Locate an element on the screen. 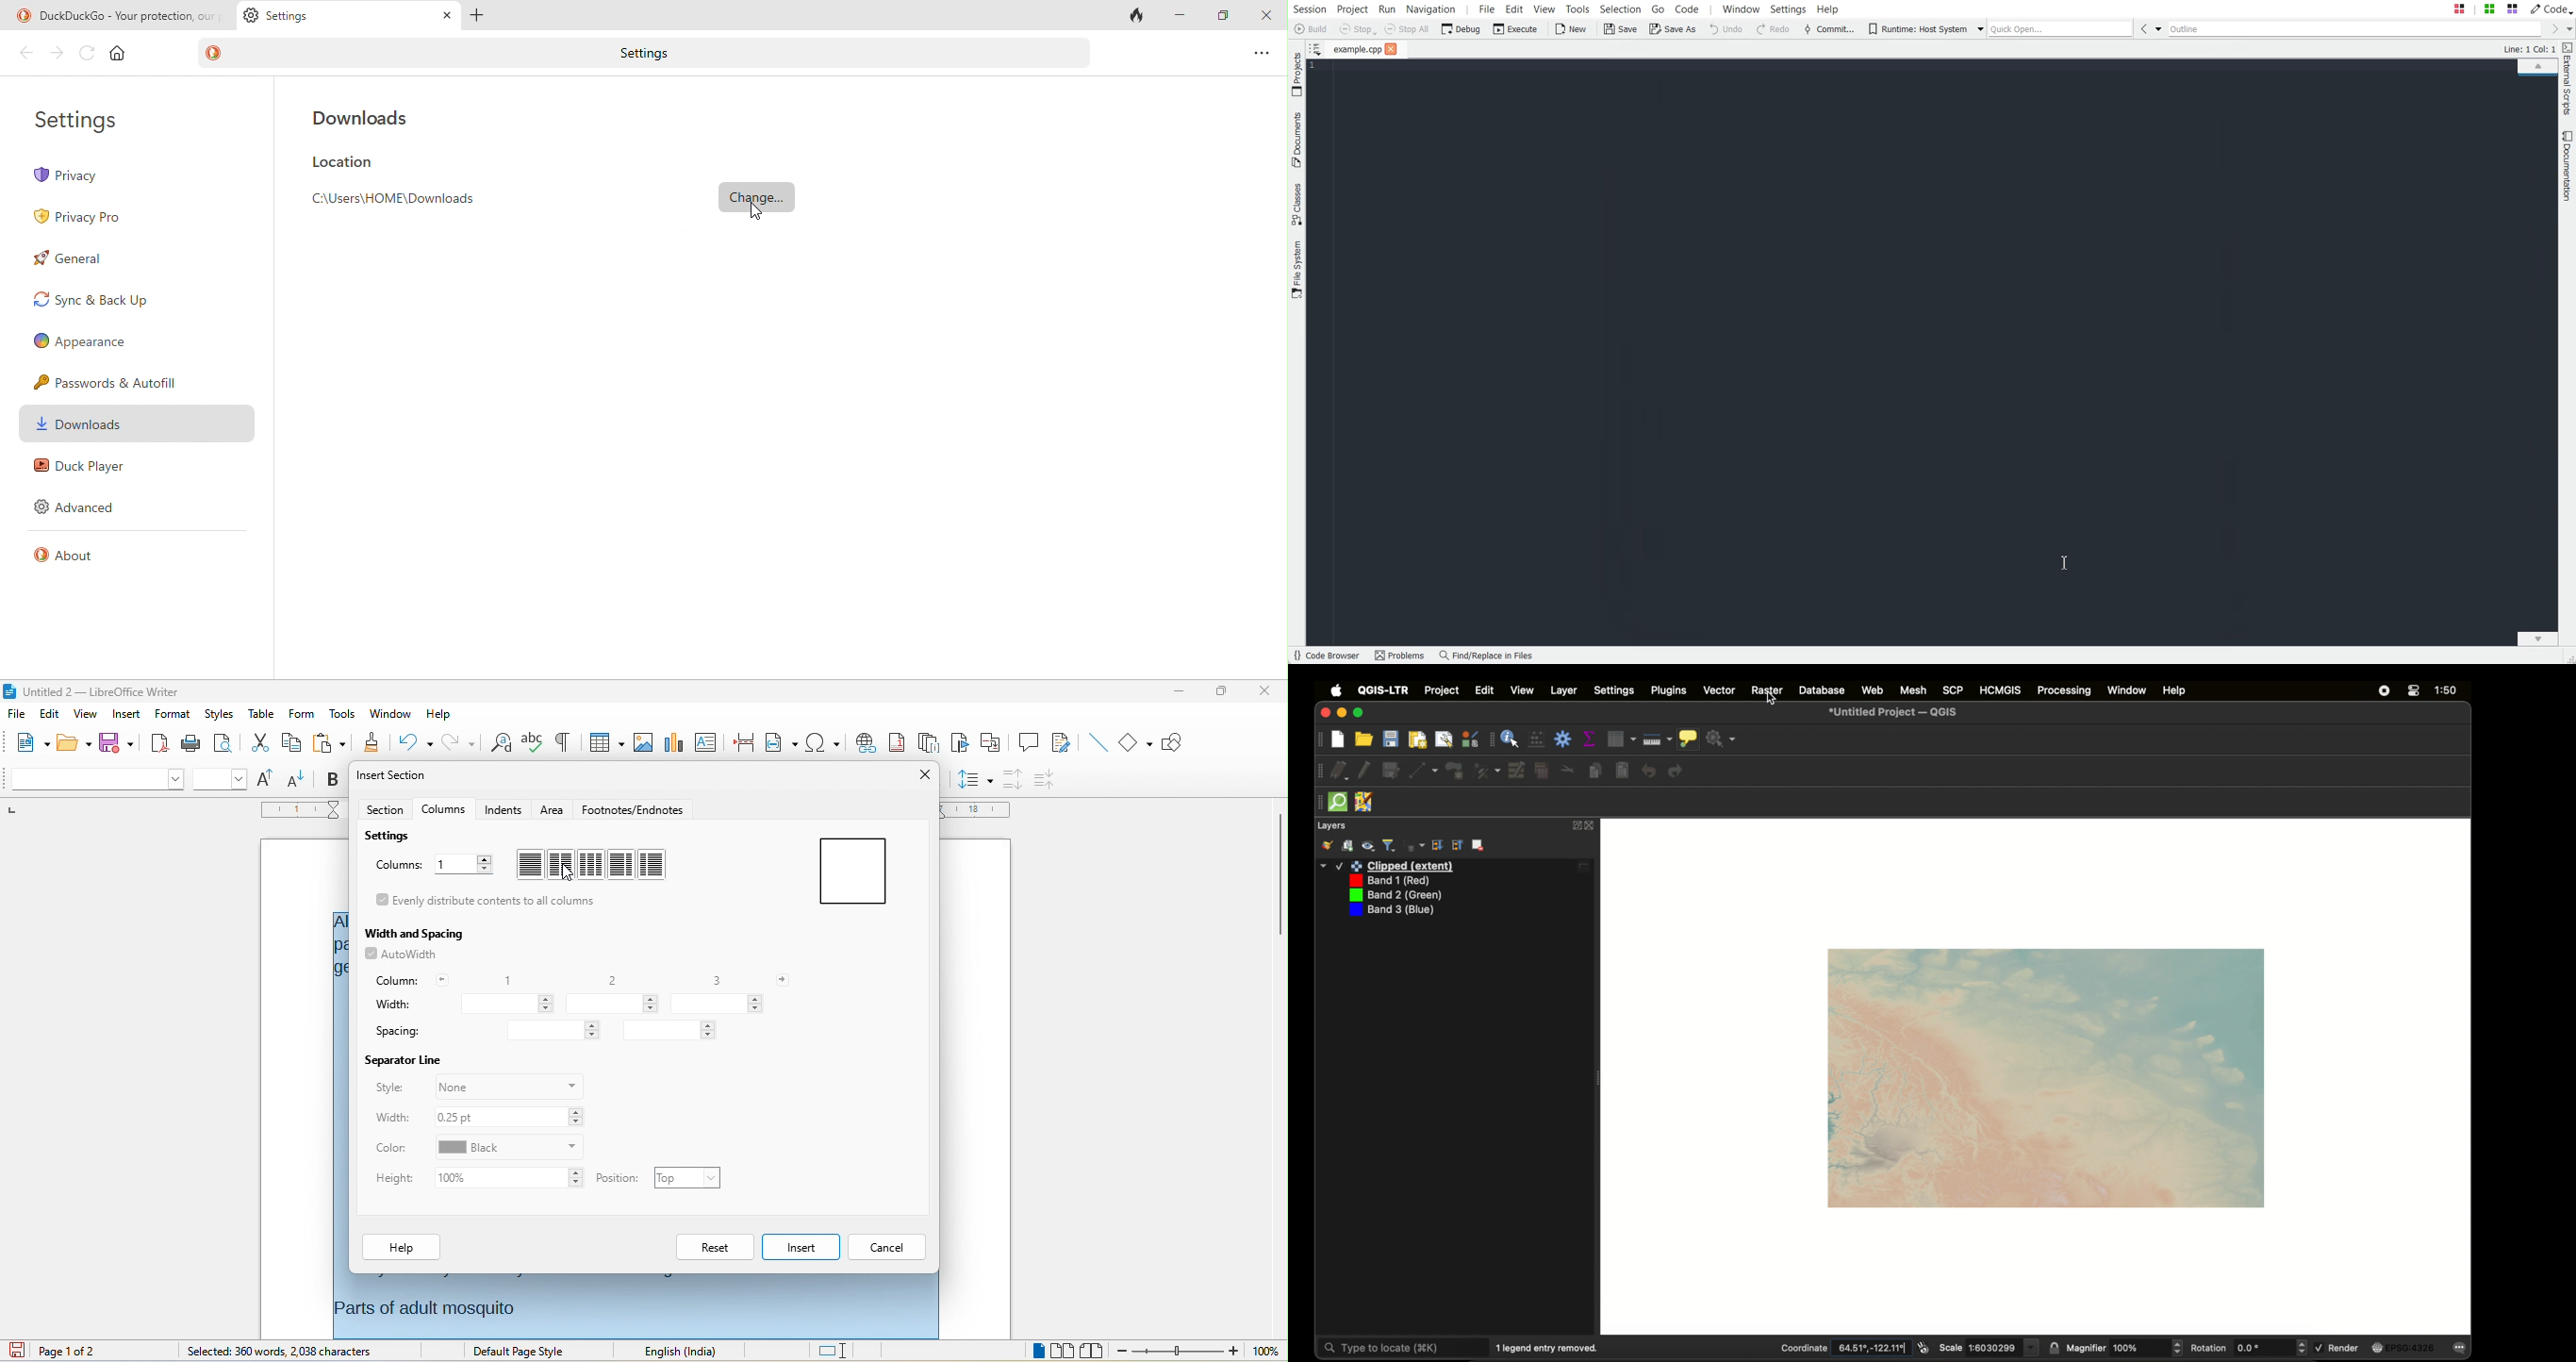 This screenshot has height=1372, width=2576. insert line is located at coordinates (1100, 742).